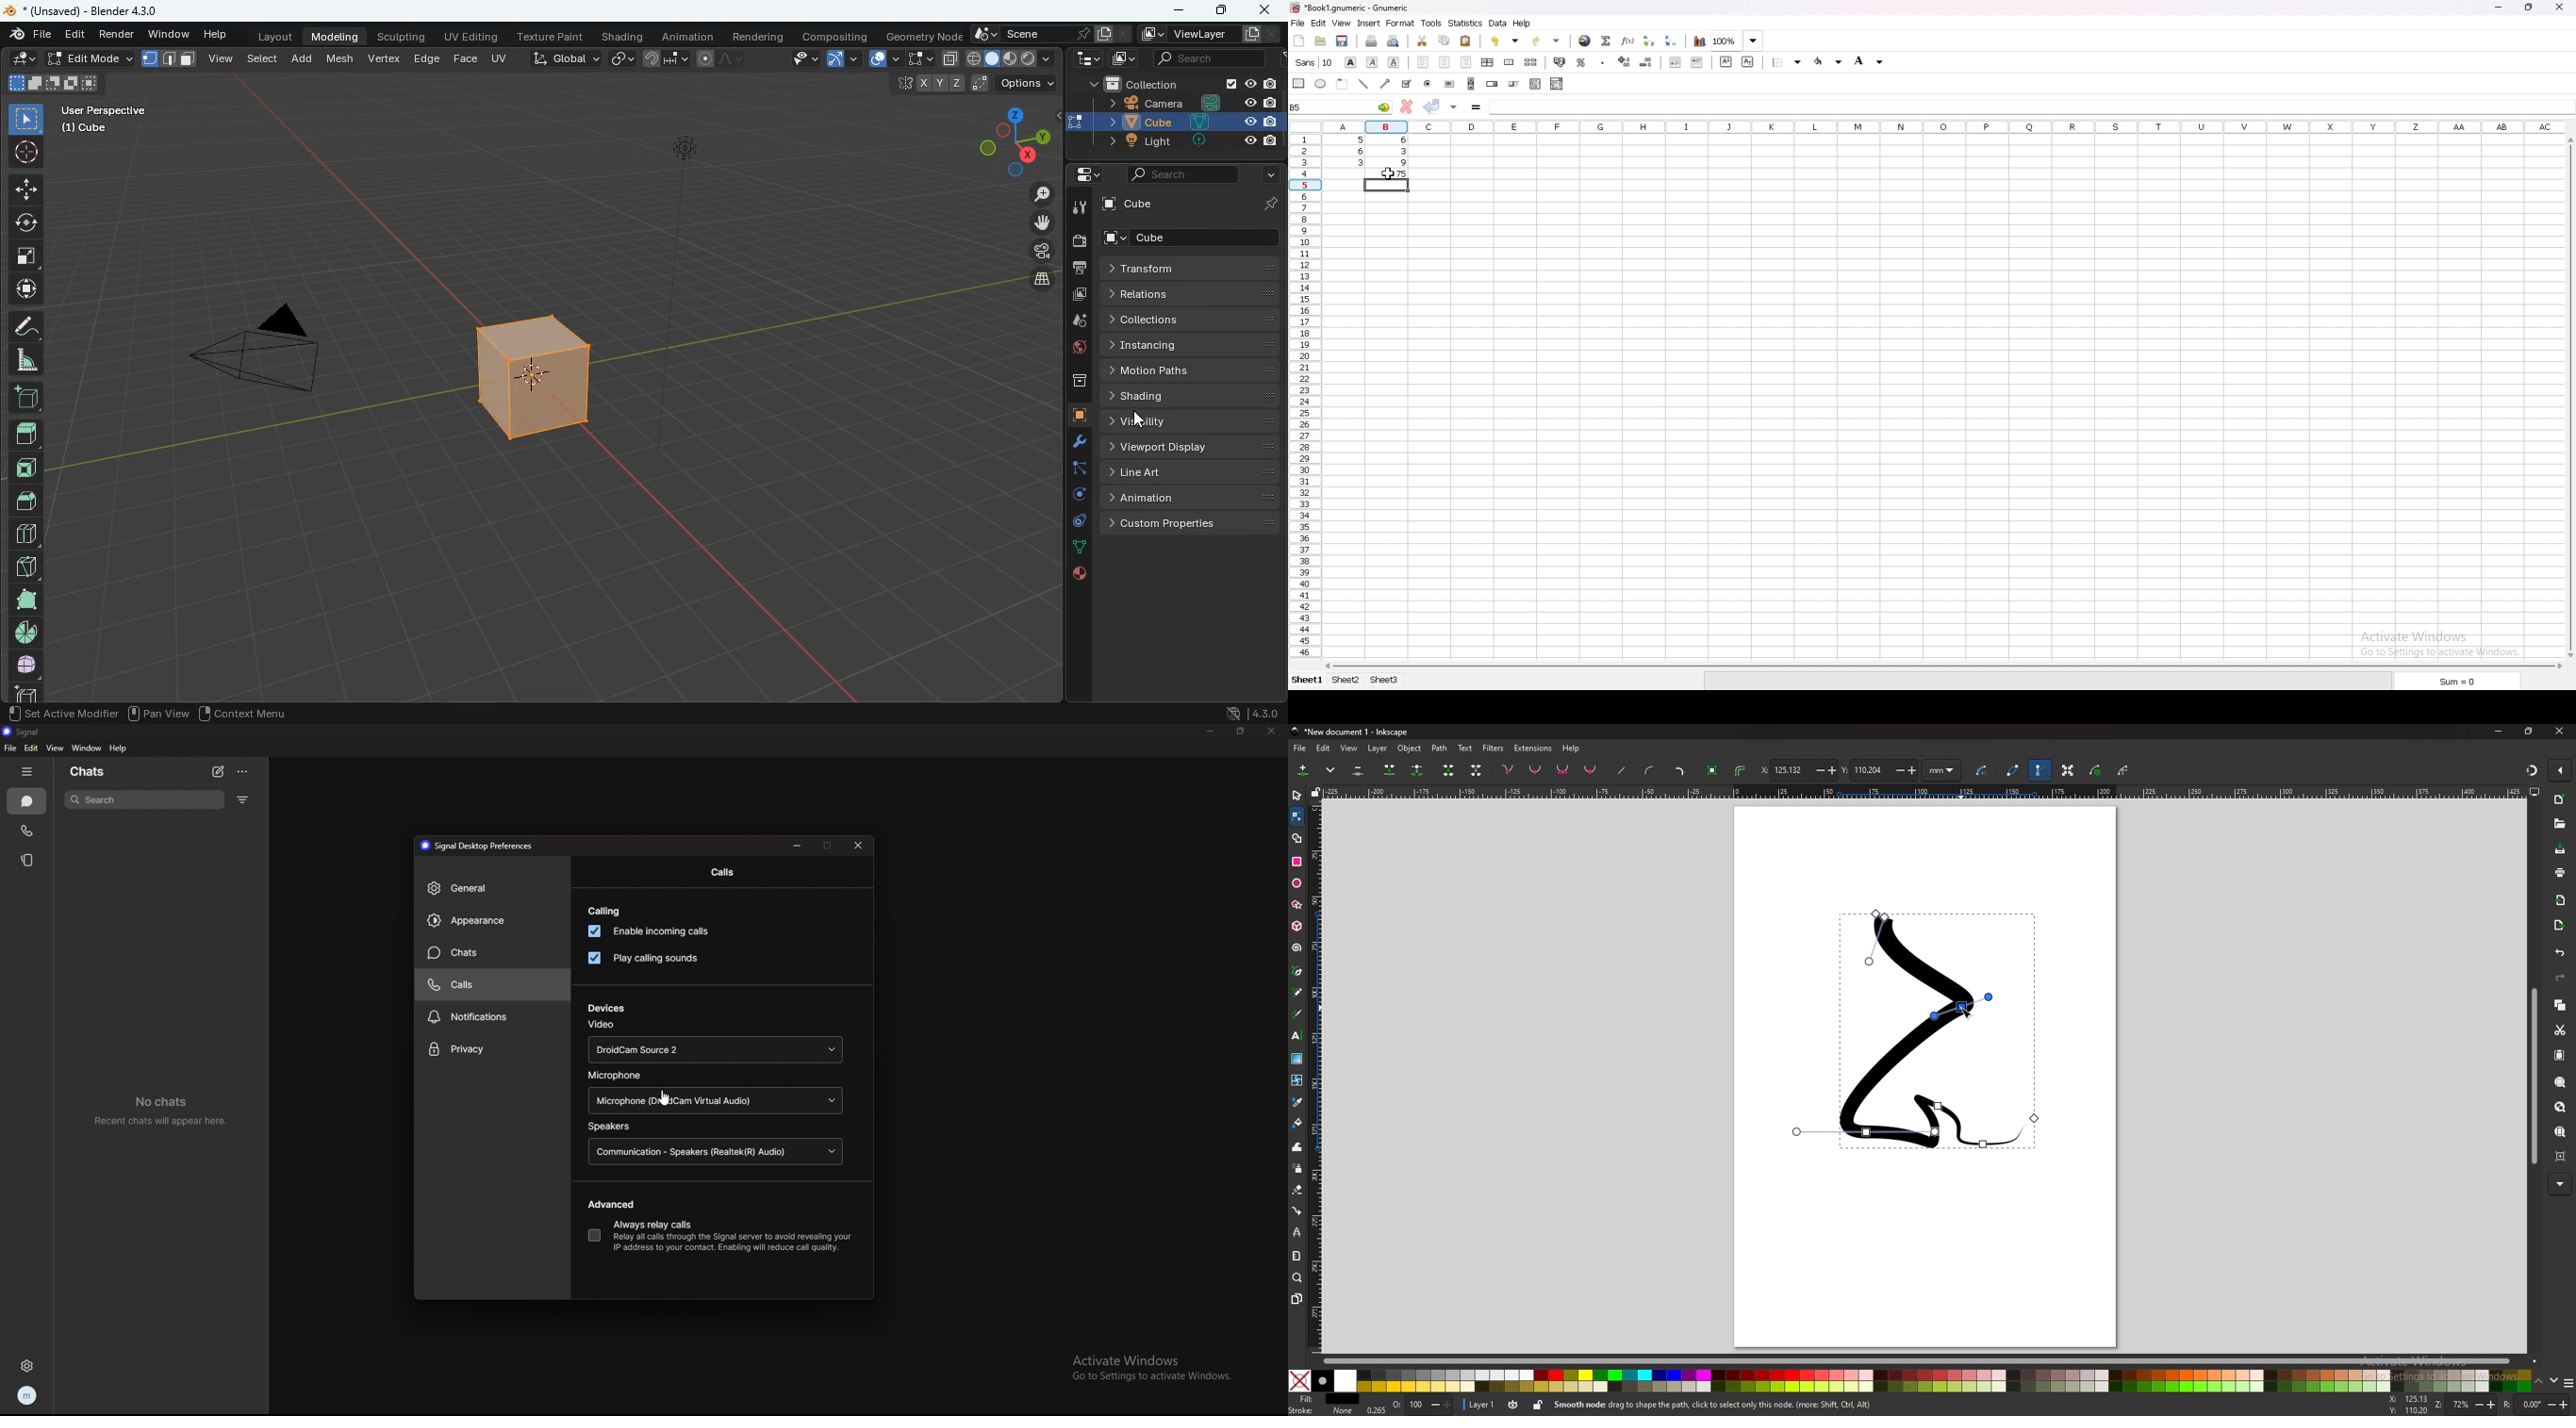  I want to click on center, so click(1446, 63).